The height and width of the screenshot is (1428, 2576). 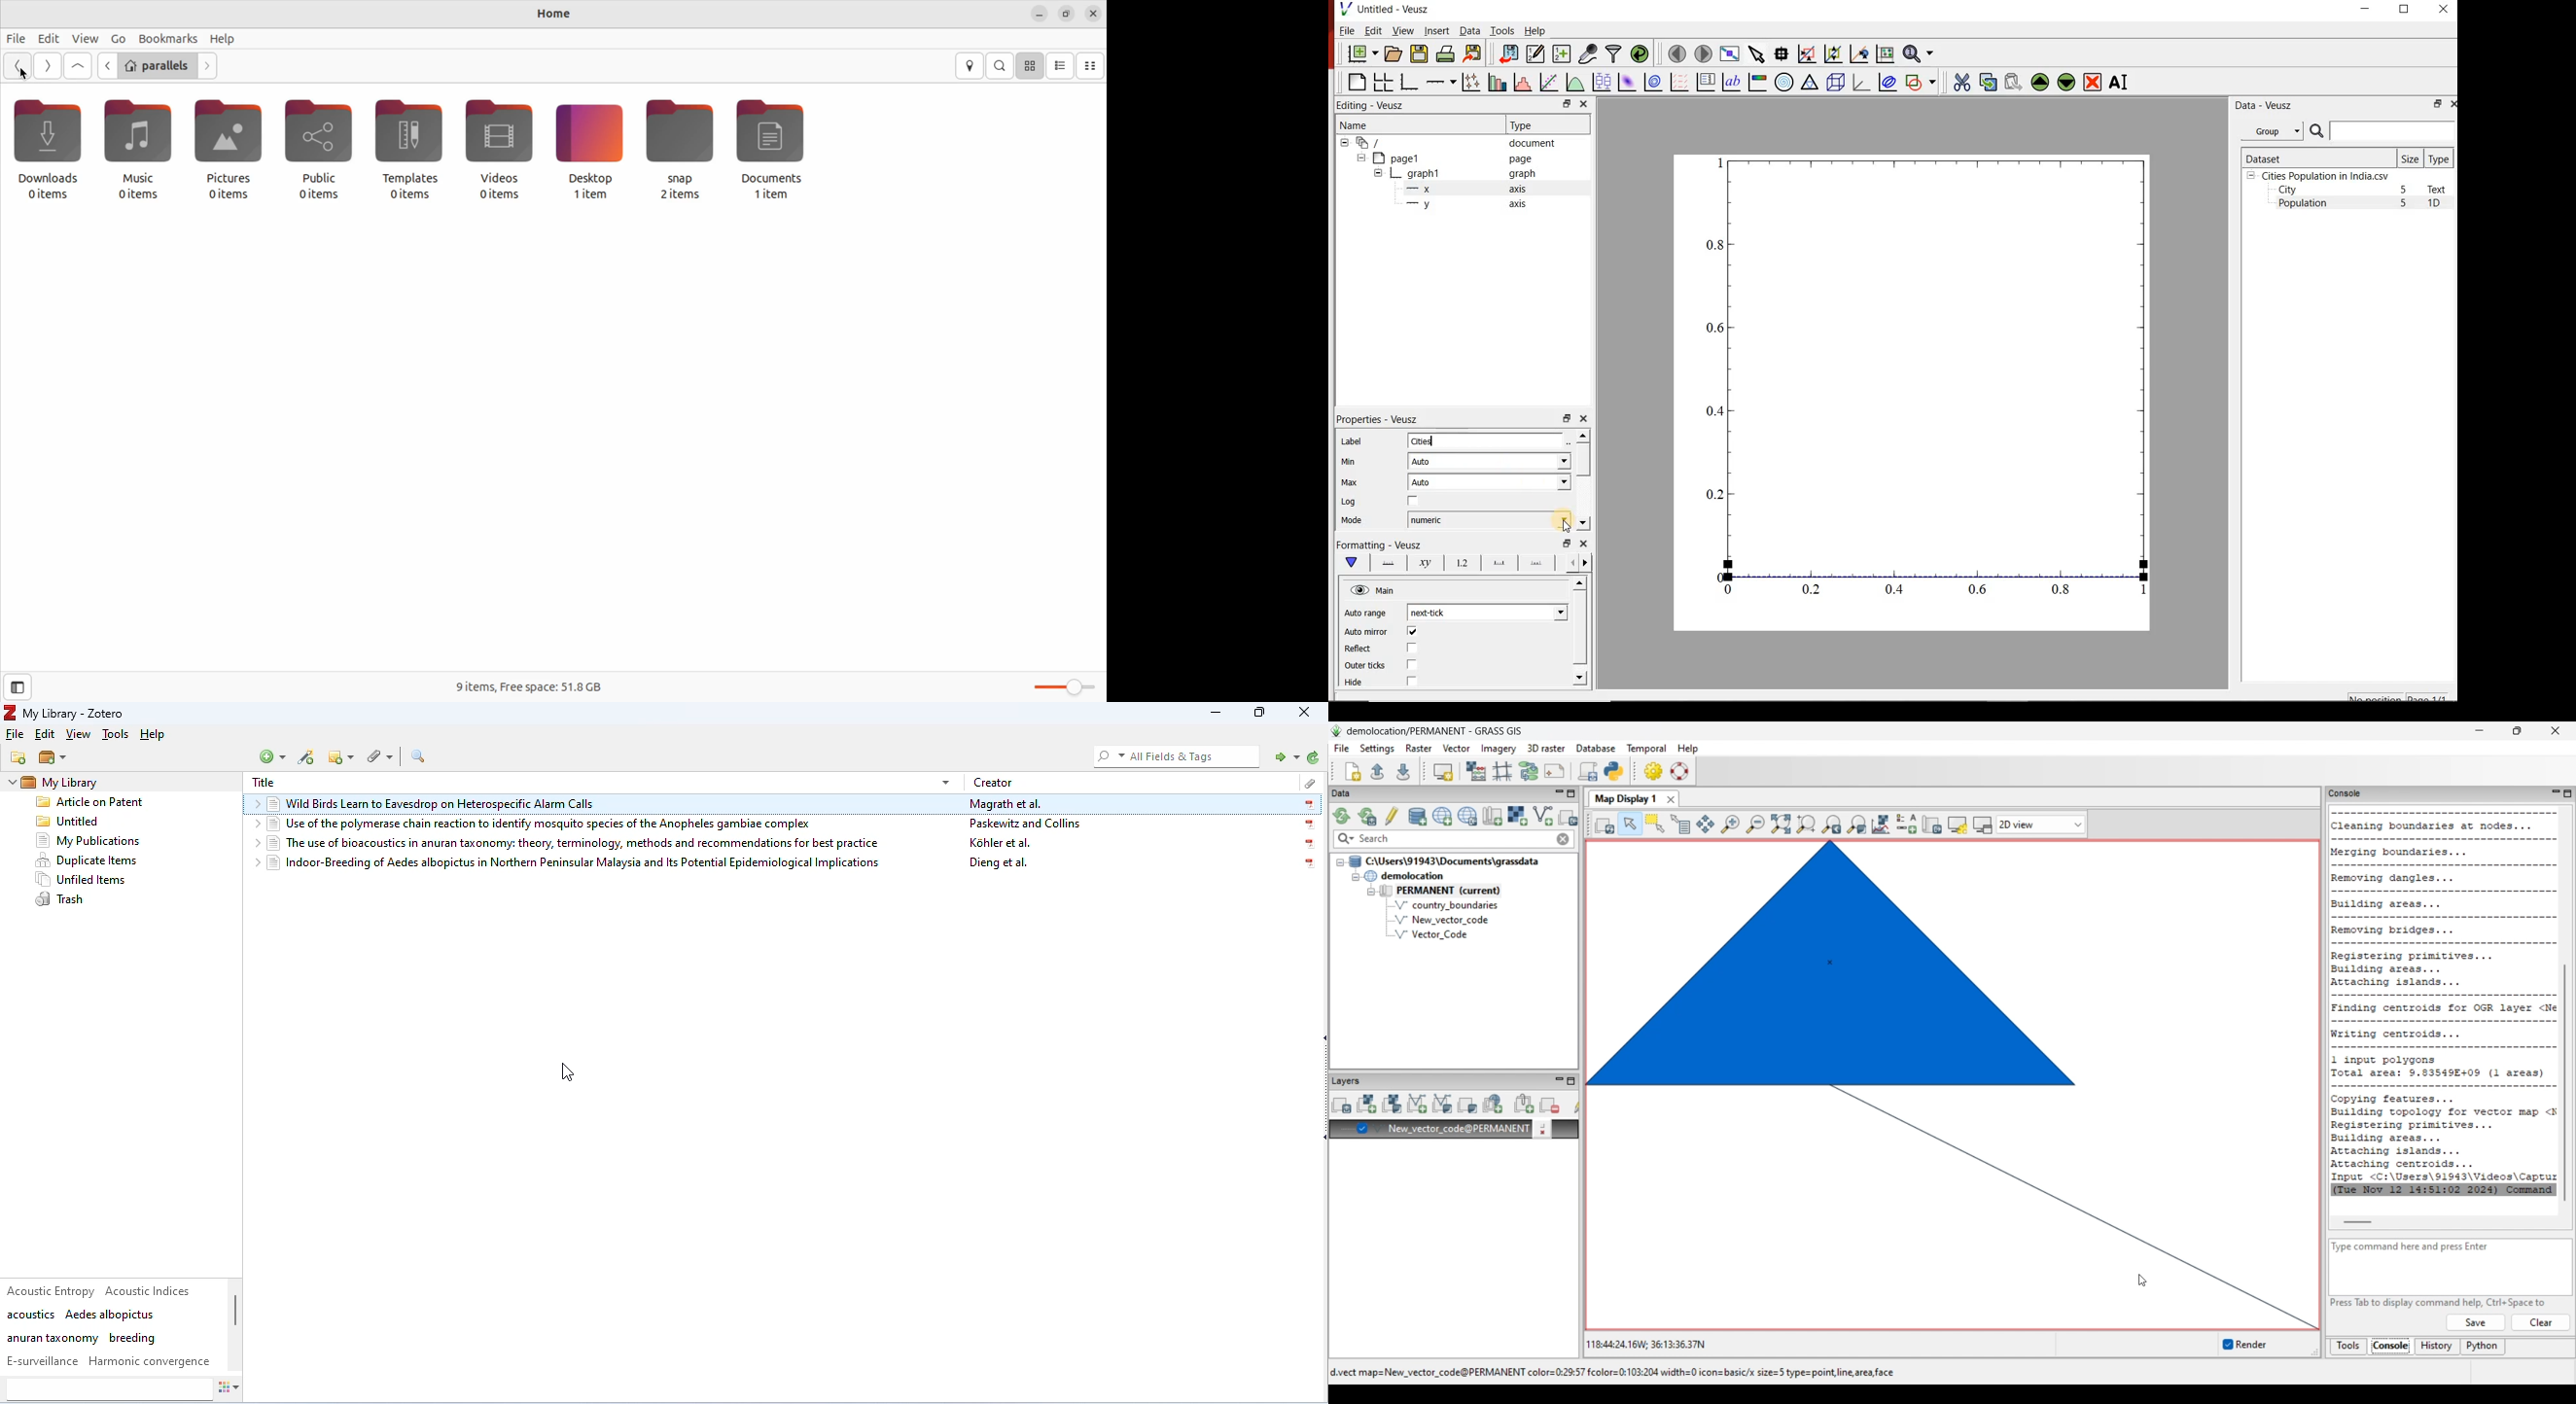 What do you see at coordinates (995, 782) in the screenshot?
I see `creator` at bounding box center [995, 782].